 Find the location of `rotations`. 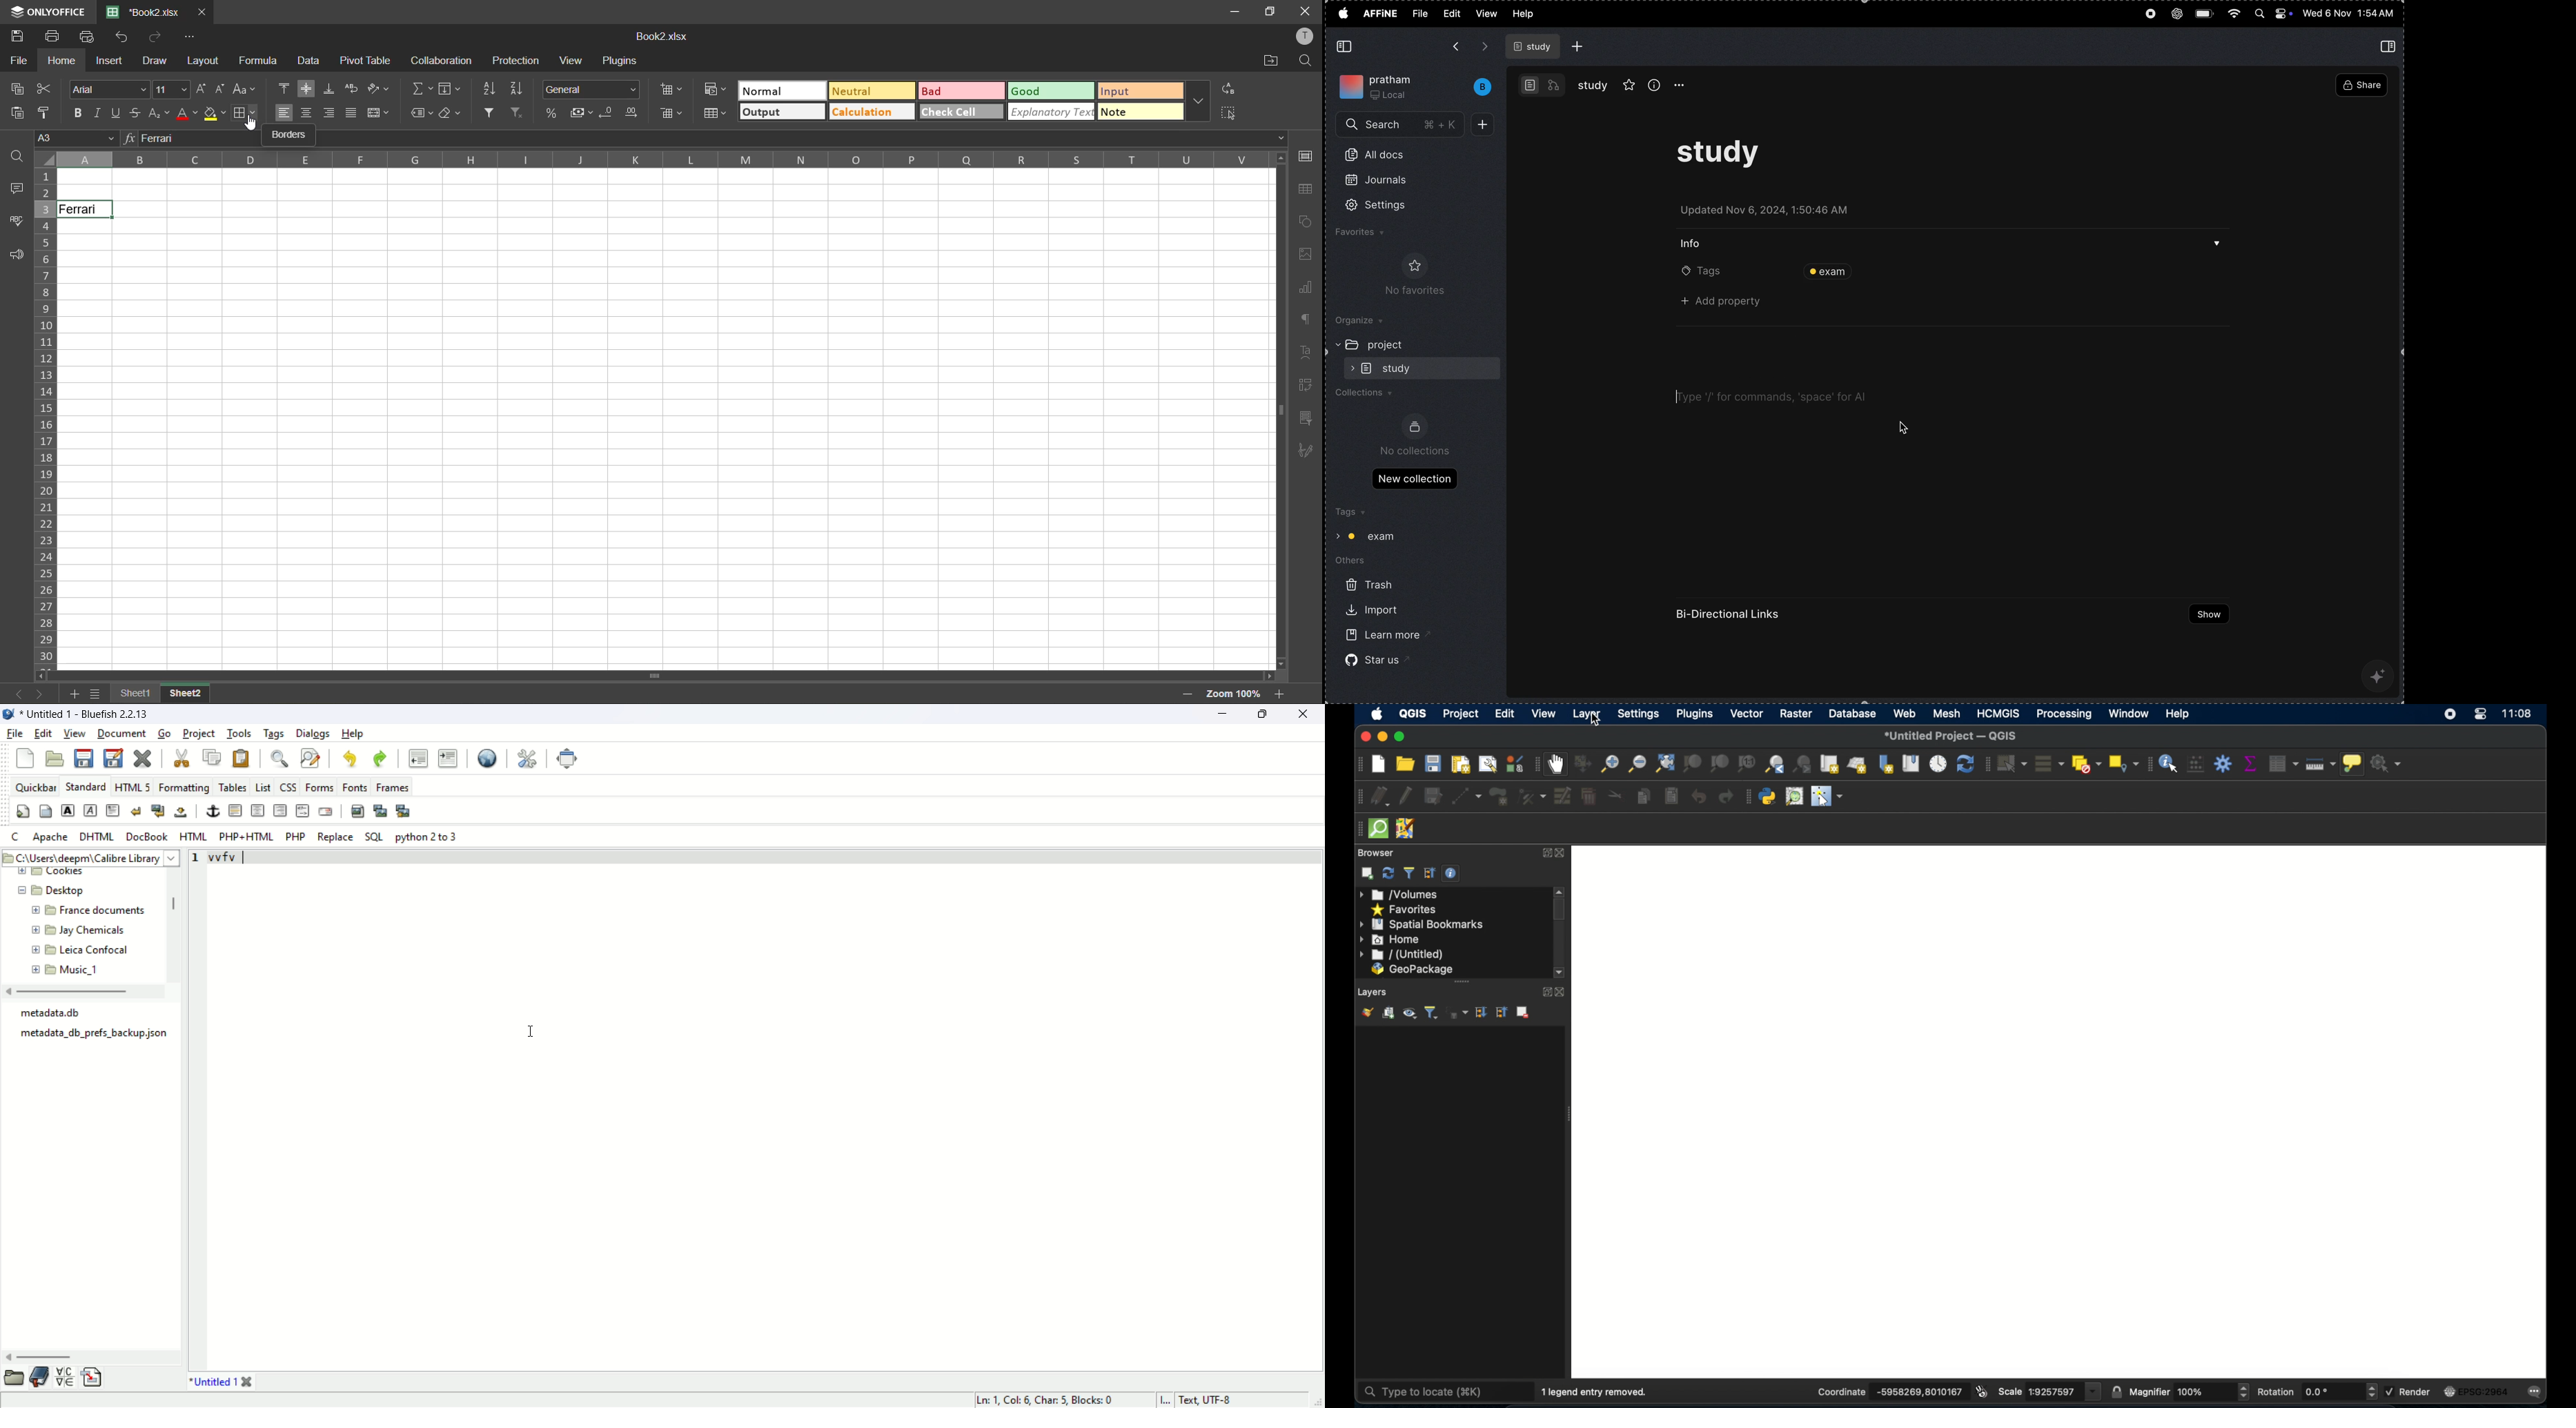

rotations is located at coordinates (2276, 1390).